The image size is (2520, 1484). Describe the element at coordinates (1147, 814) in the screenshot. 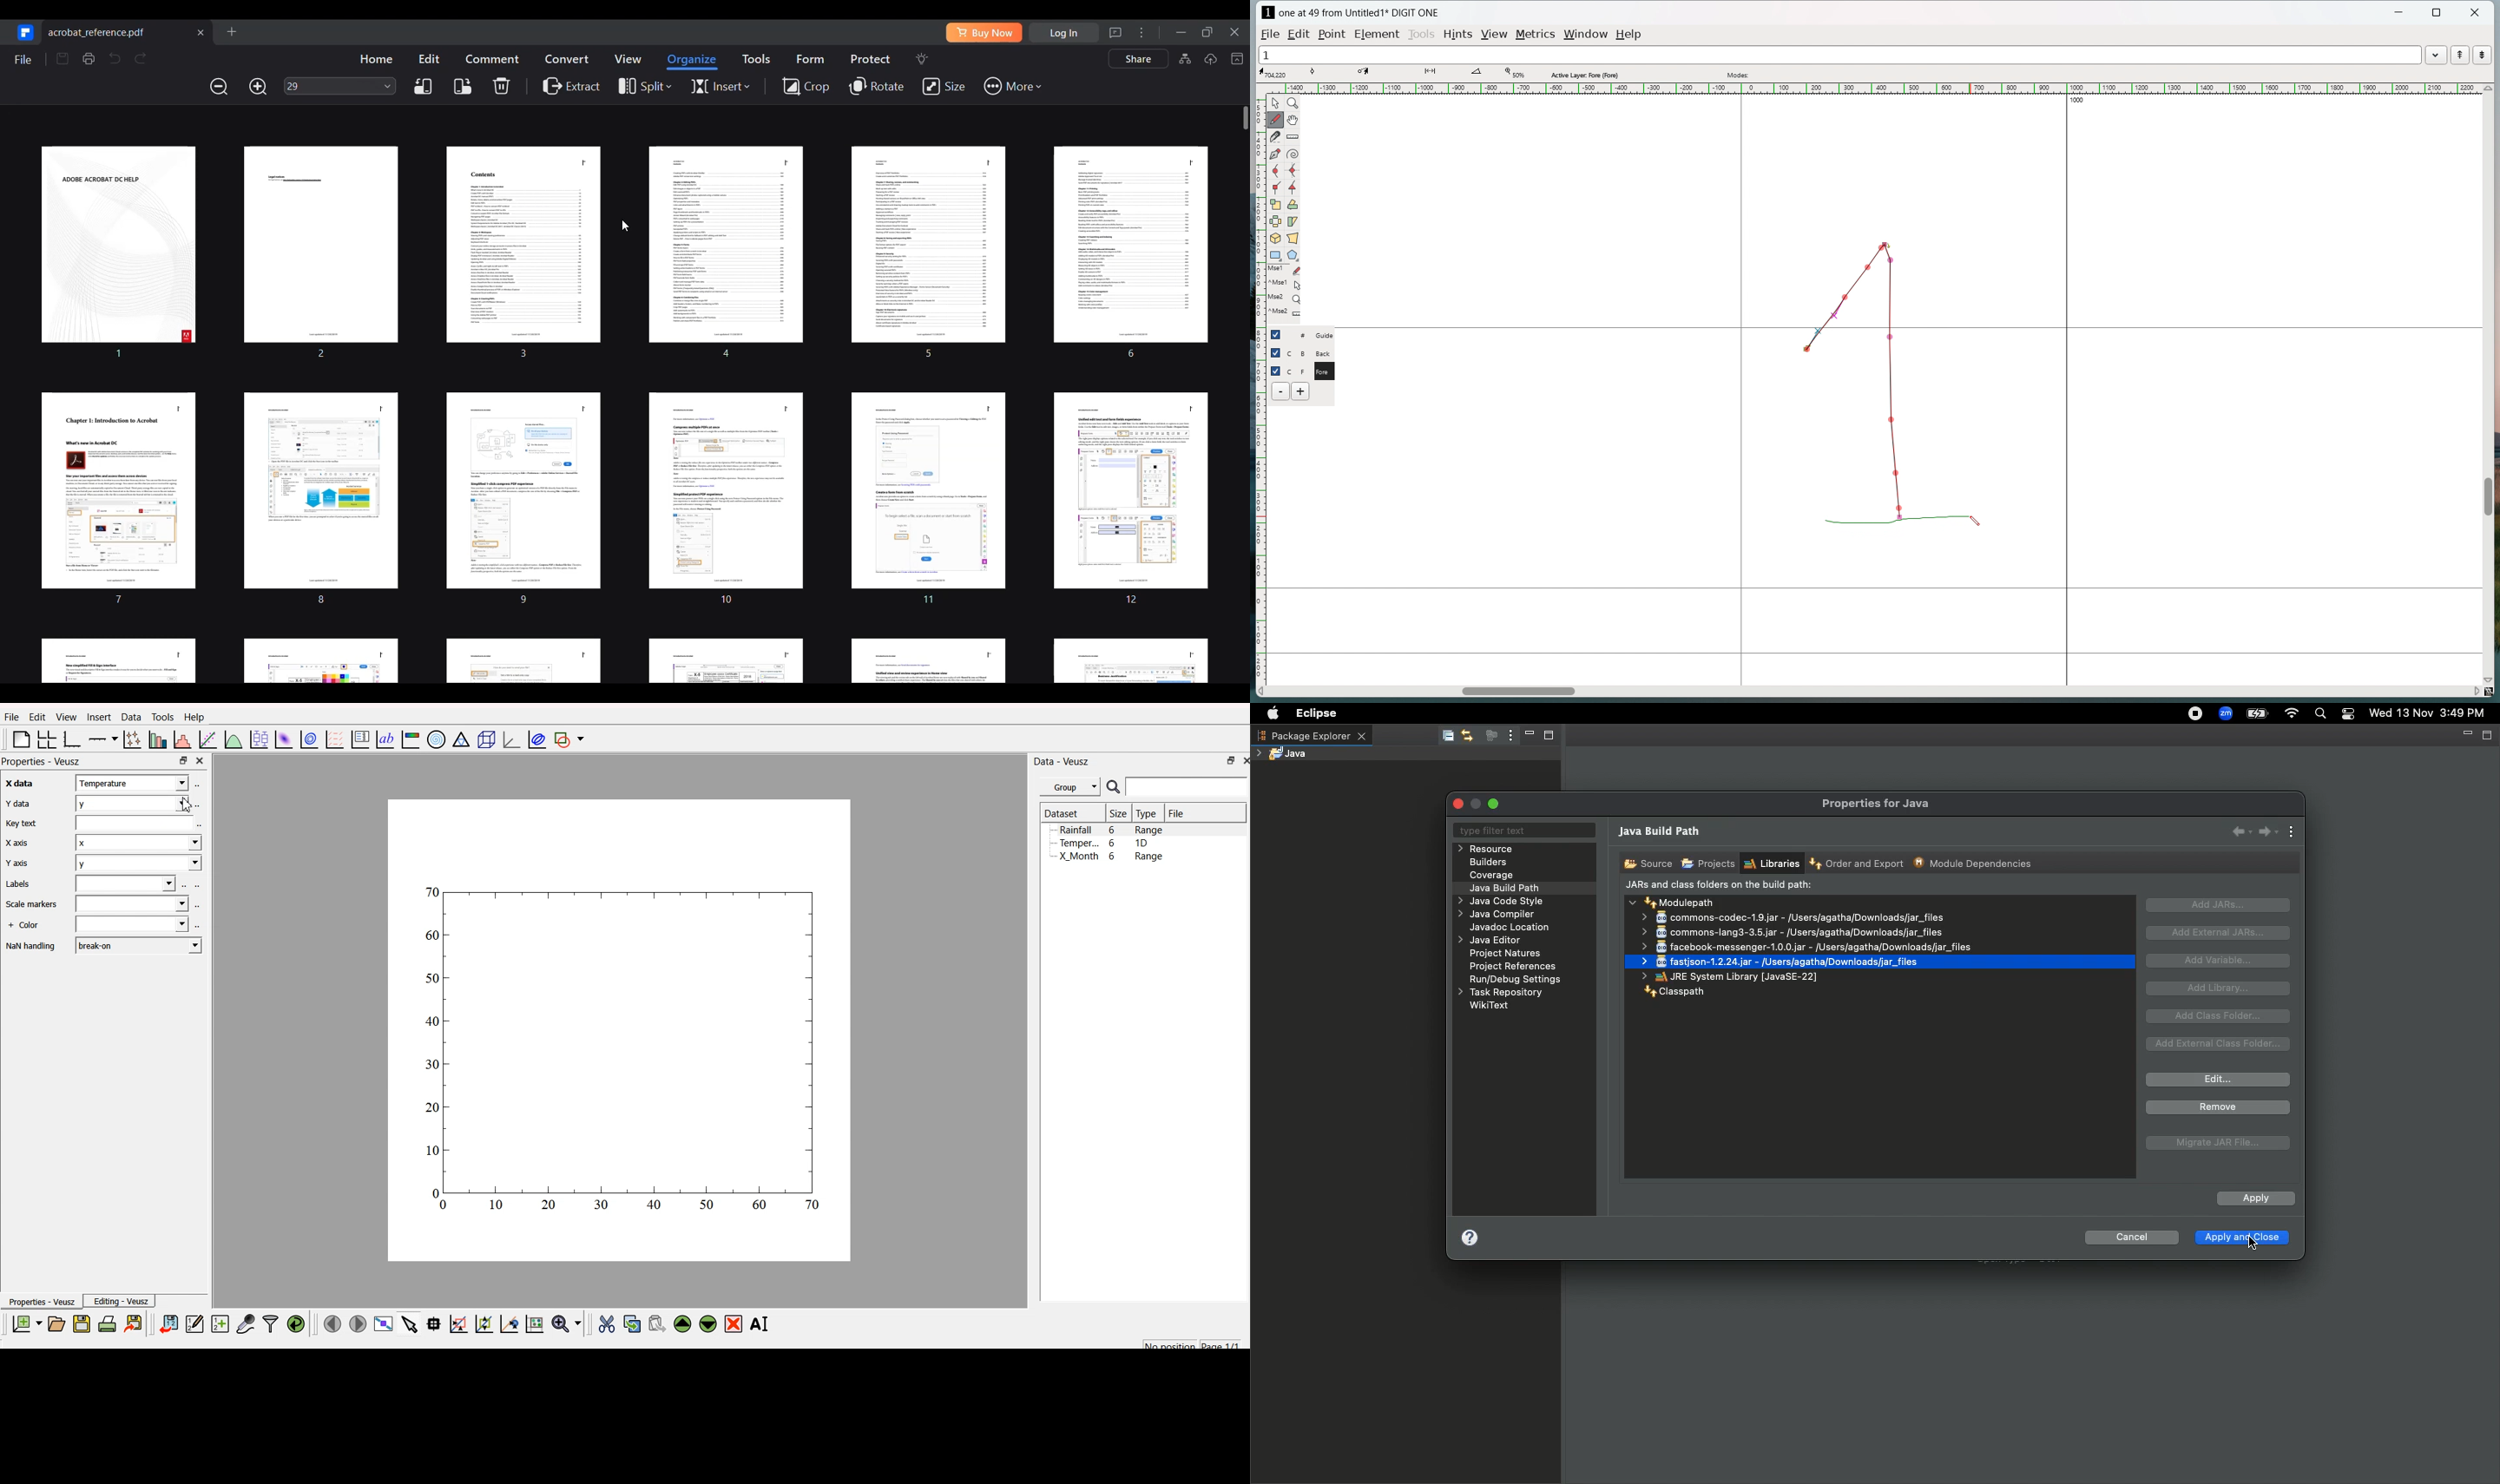

I see `Type` at that location.